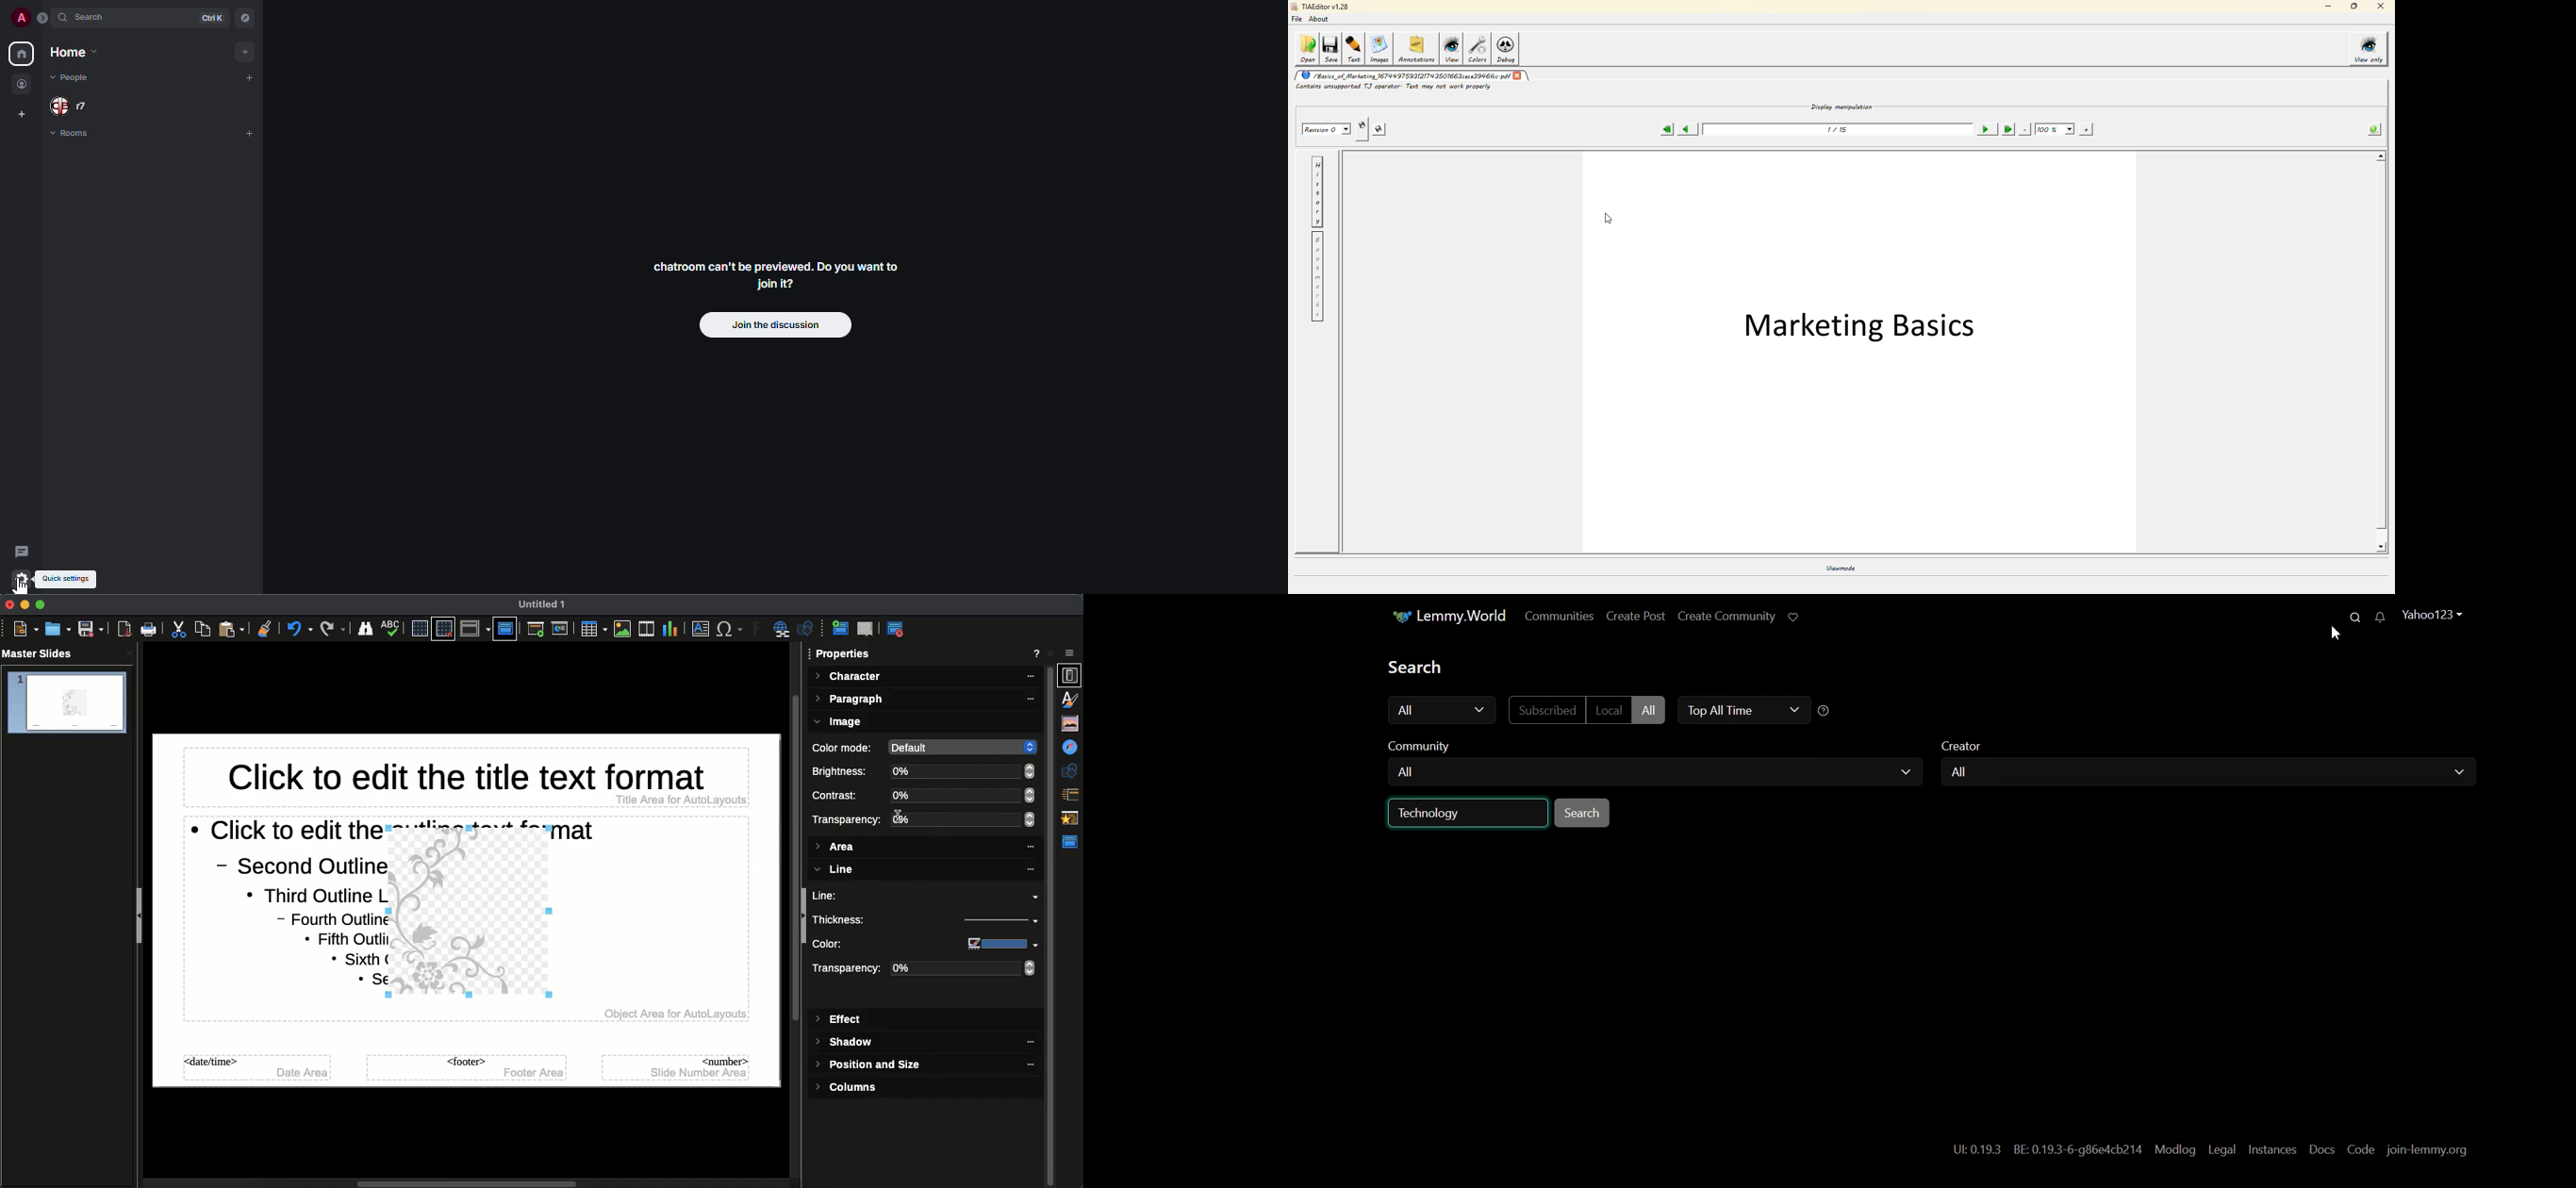  I want to click on close, so click(130, 654).